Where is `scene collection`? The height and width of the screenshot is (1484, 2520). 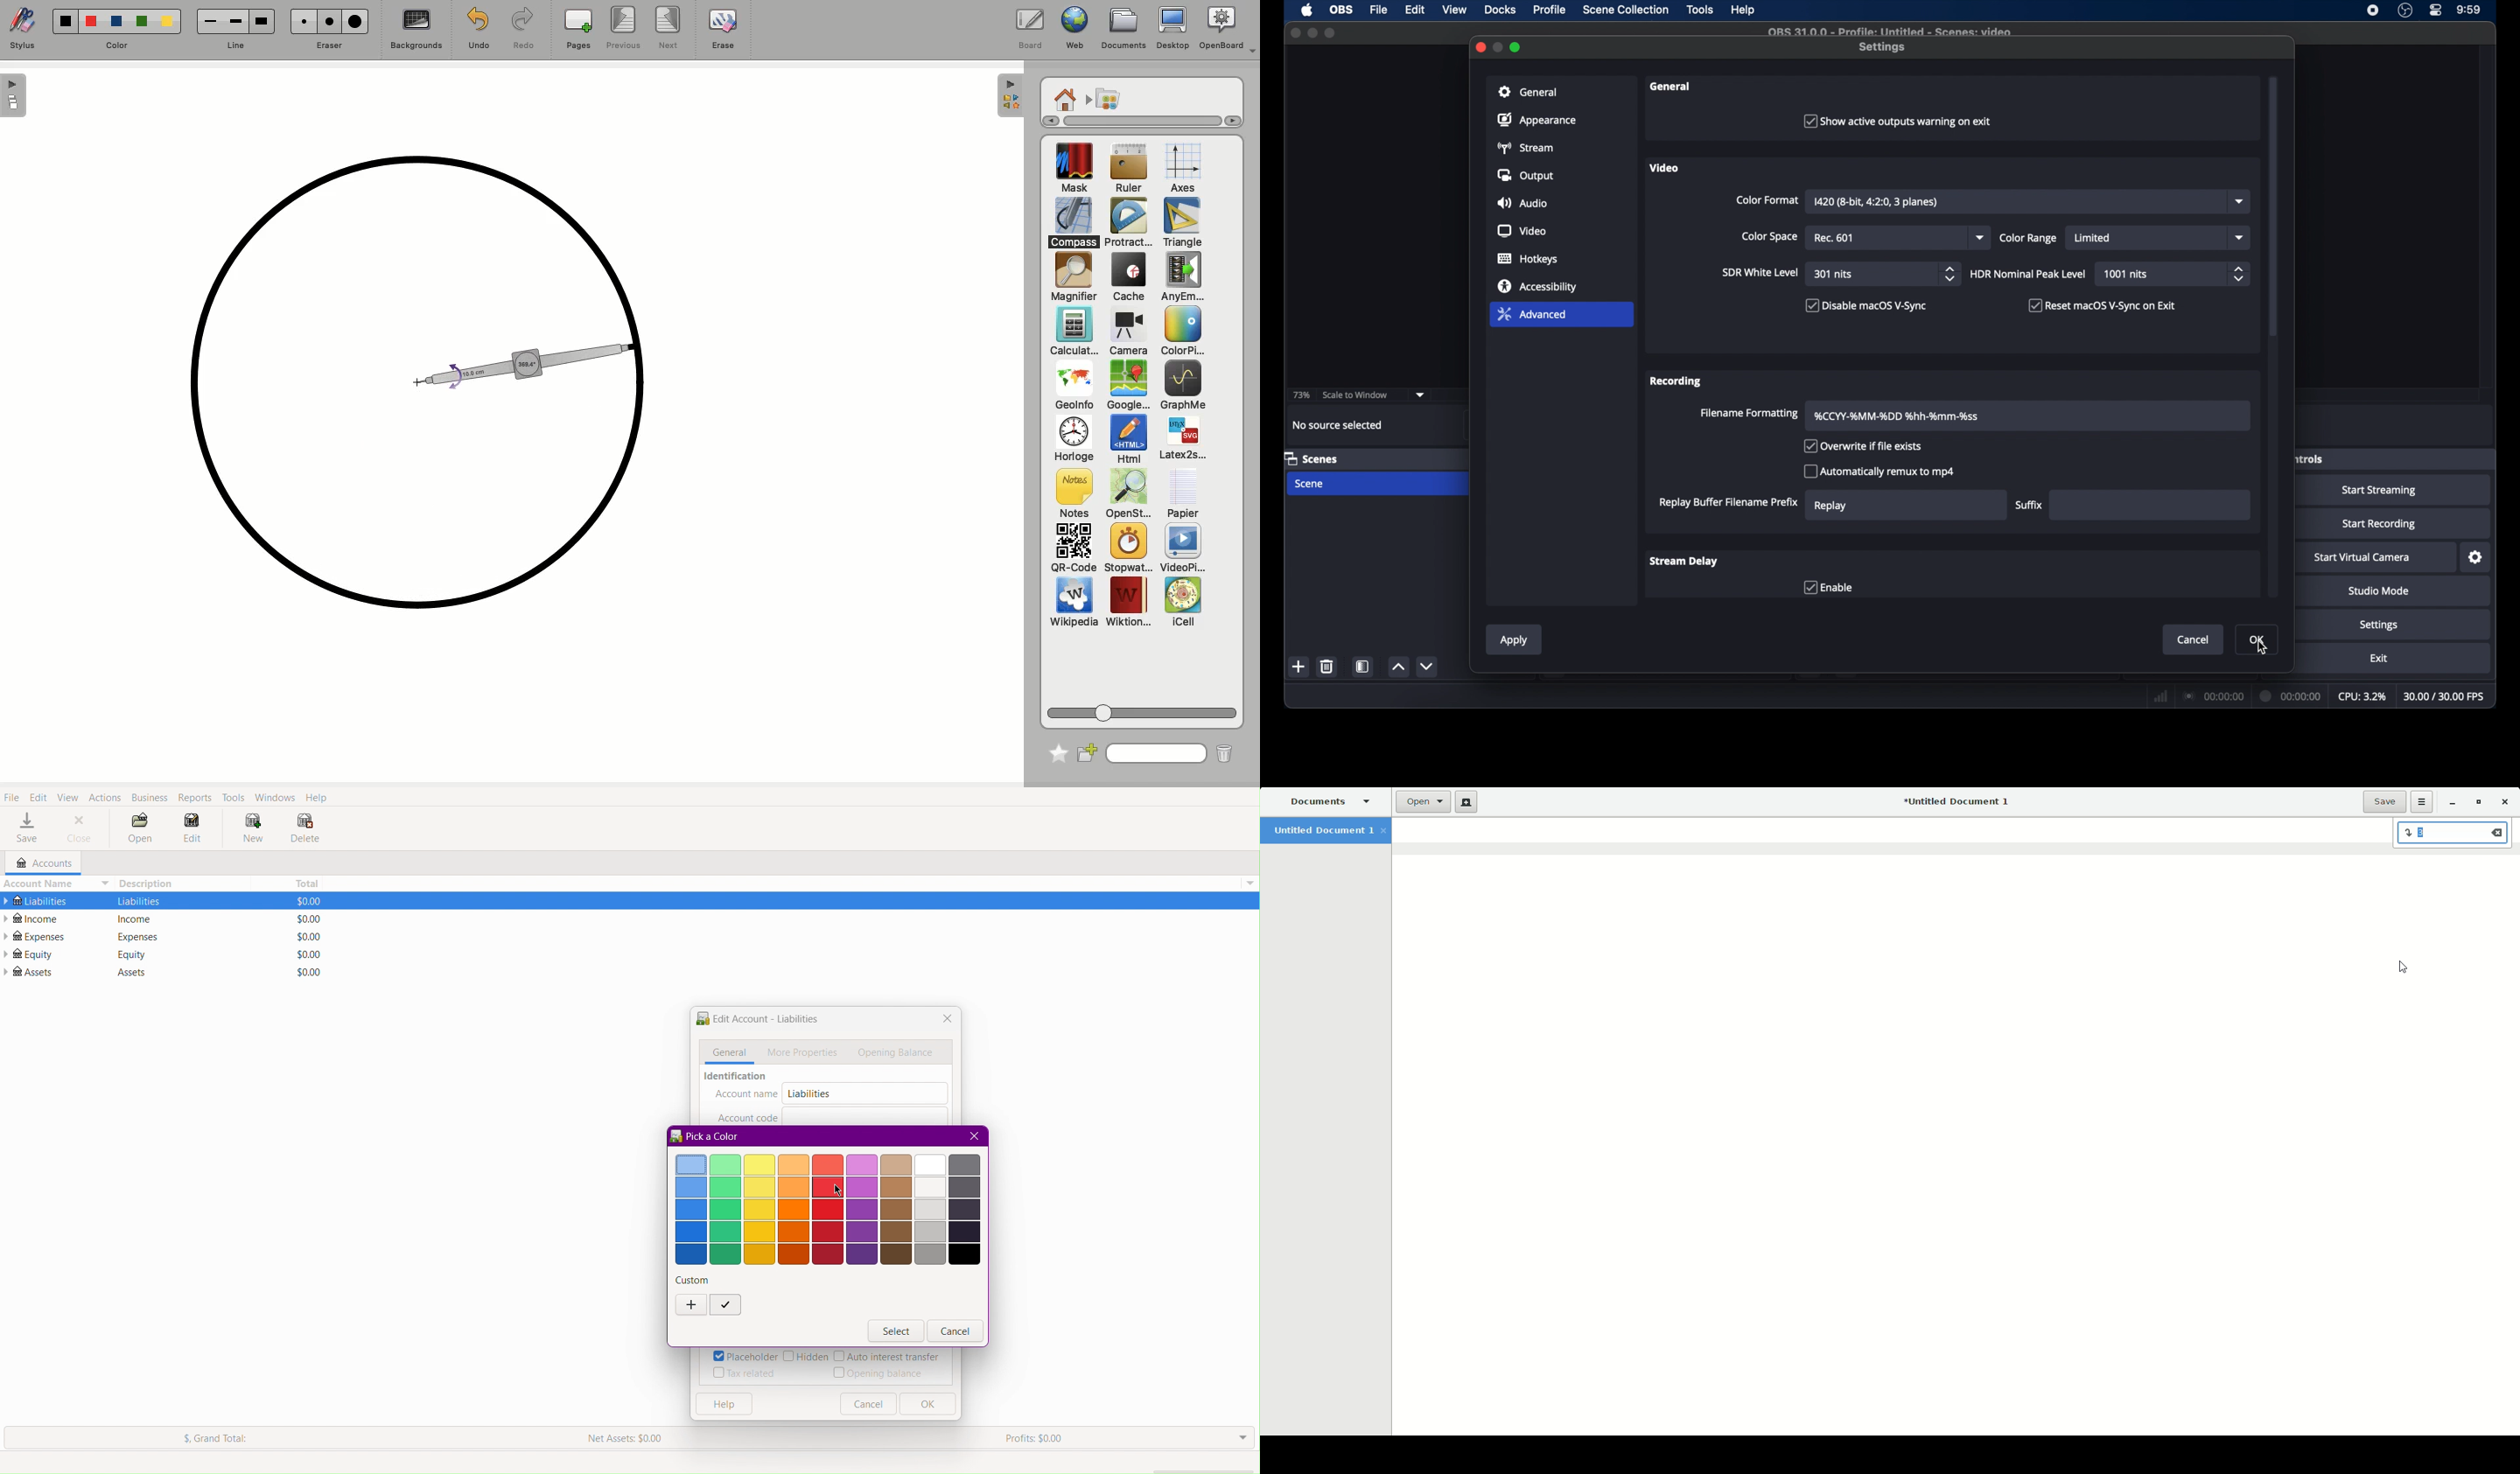 scene collection is located at coordinates (1626, 10).